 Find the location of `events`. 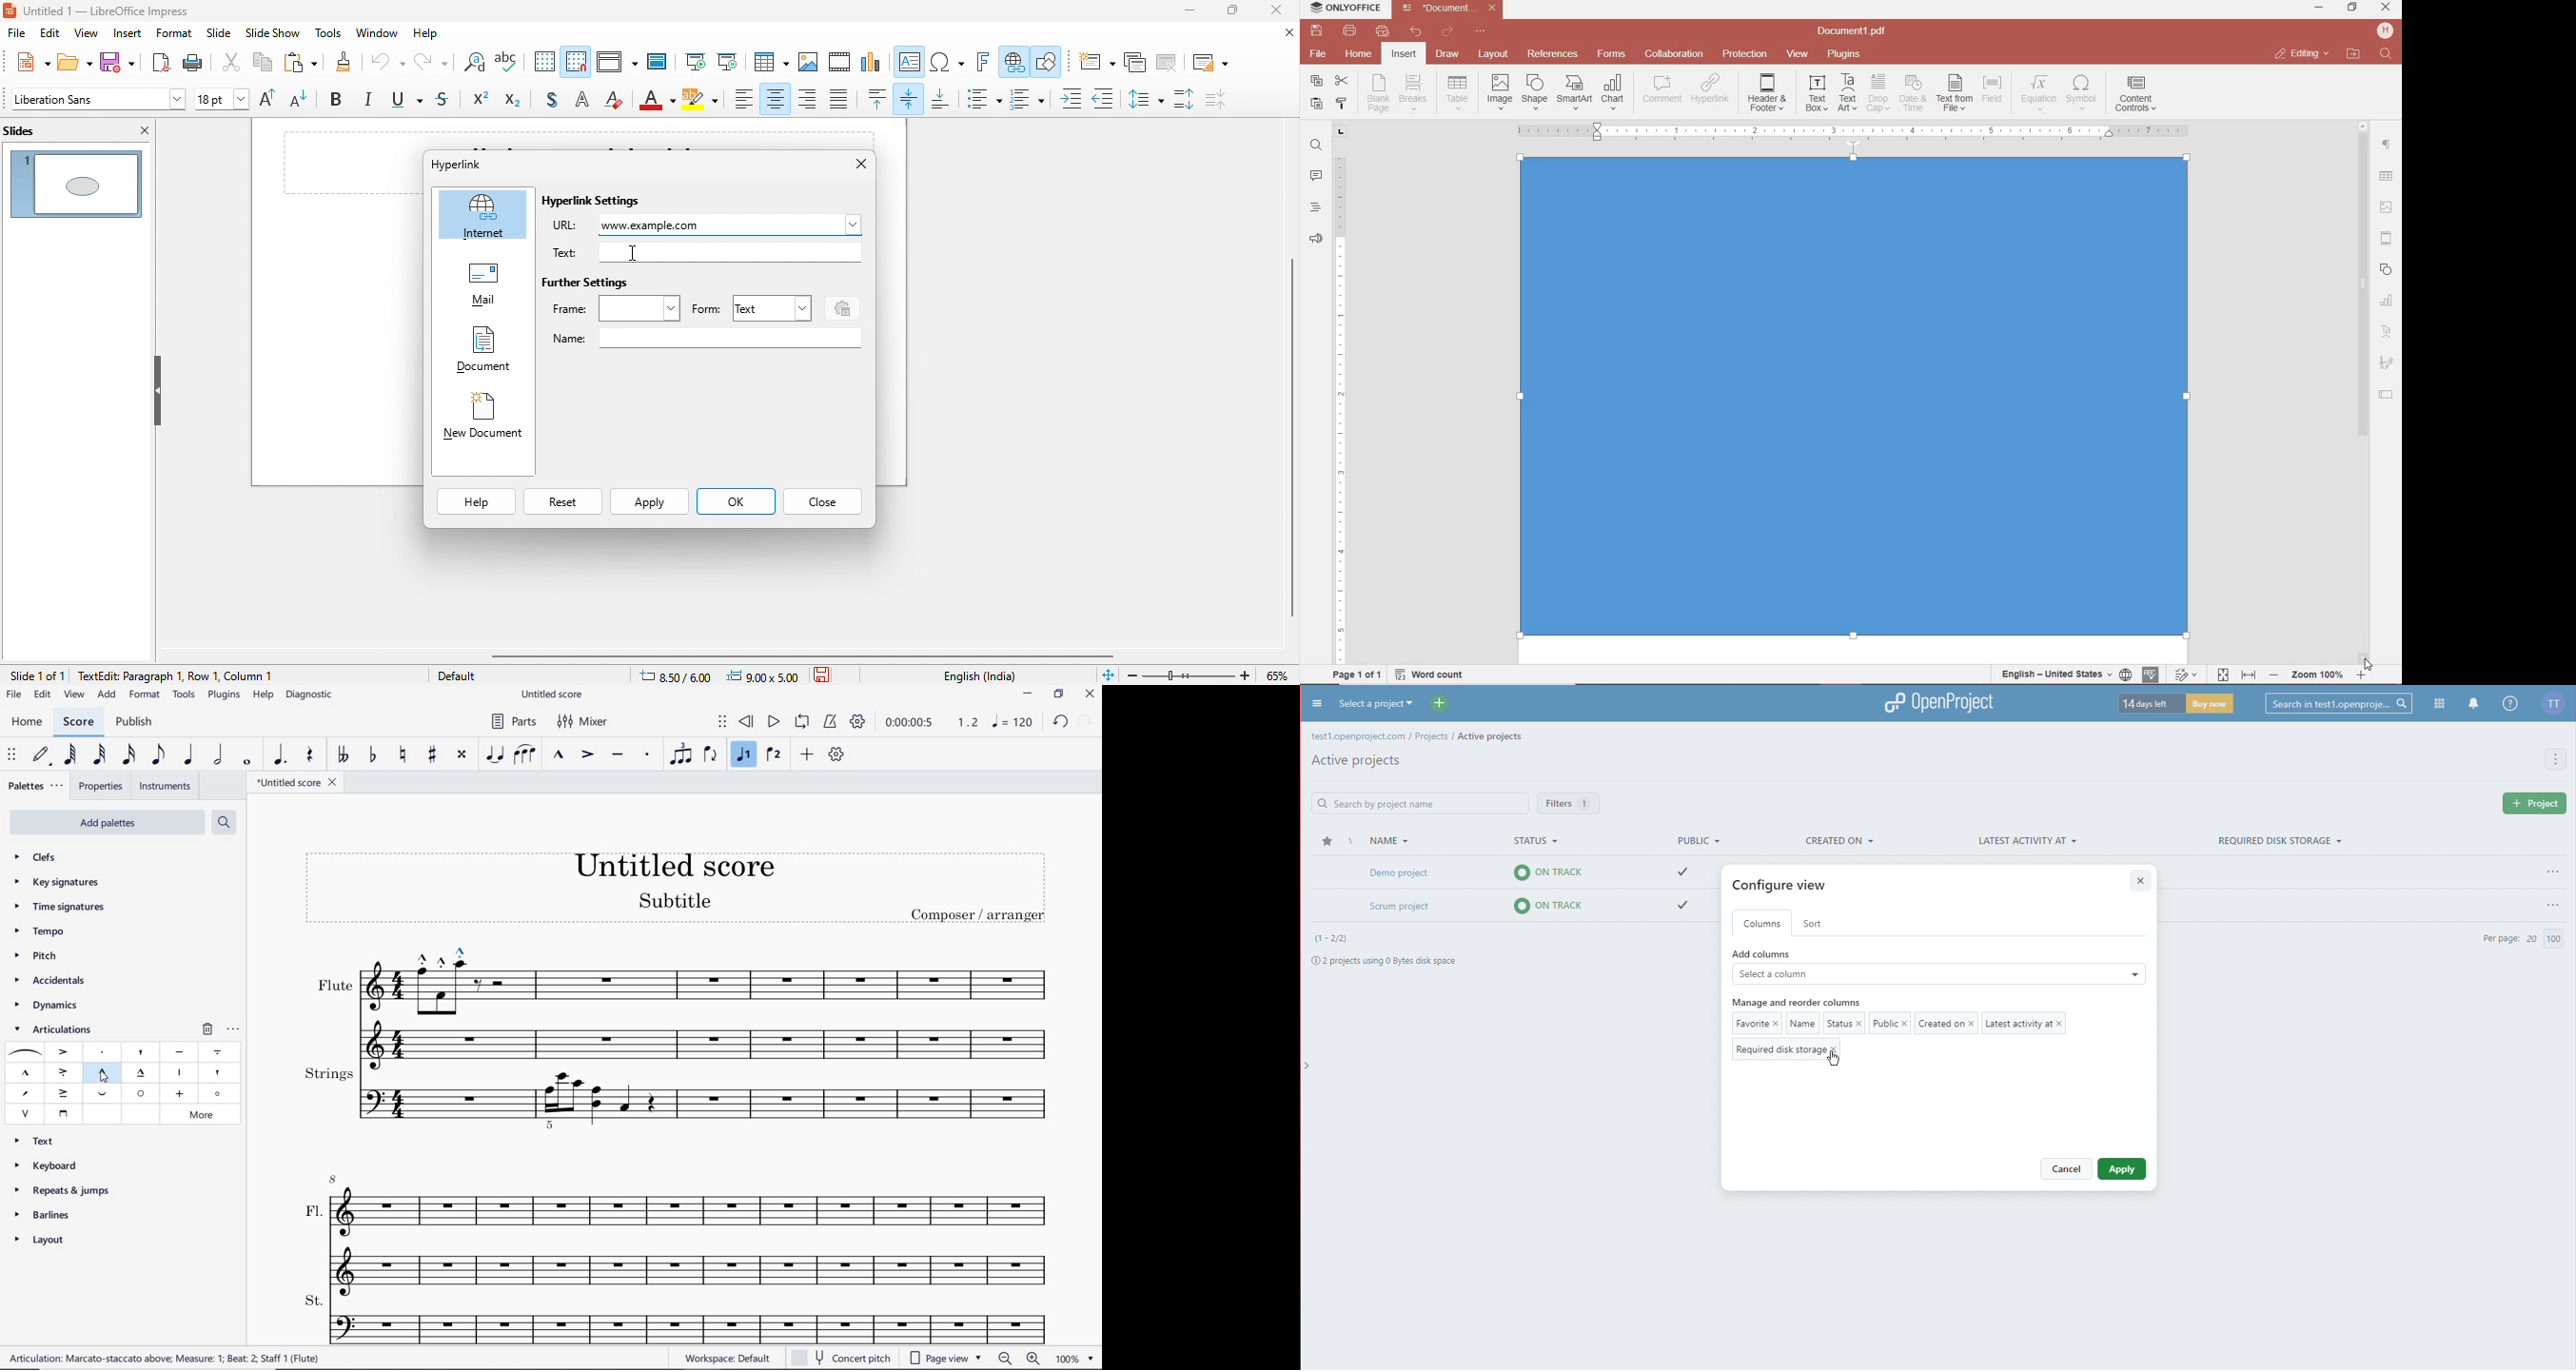

events is located at coordinates (839, 306).